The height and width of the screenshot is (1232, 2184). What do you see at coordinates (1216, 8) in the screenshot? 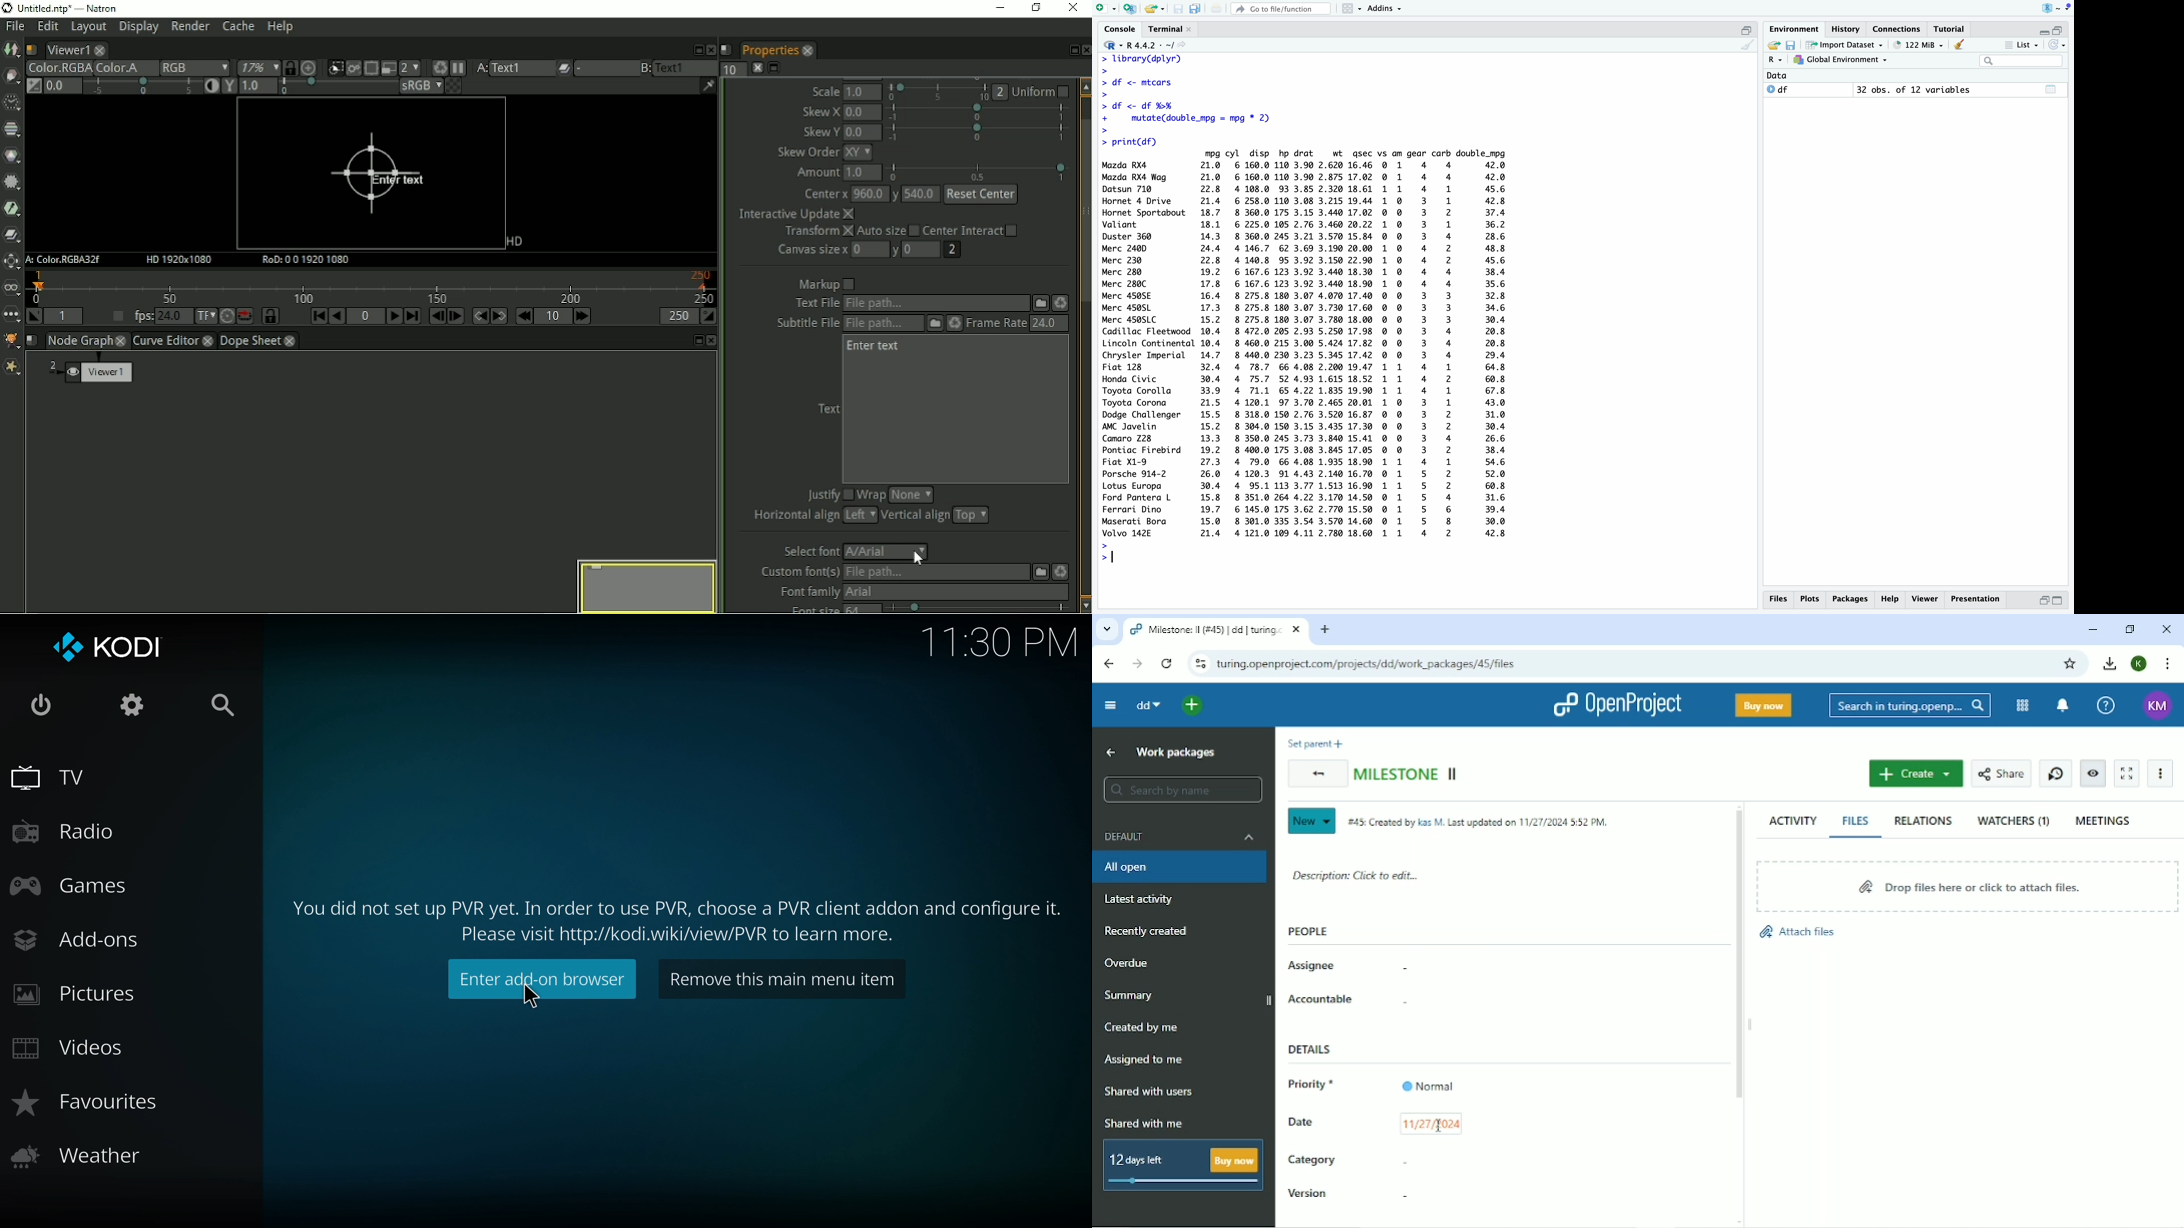
I see `print` at bounding box center [1216, 8].